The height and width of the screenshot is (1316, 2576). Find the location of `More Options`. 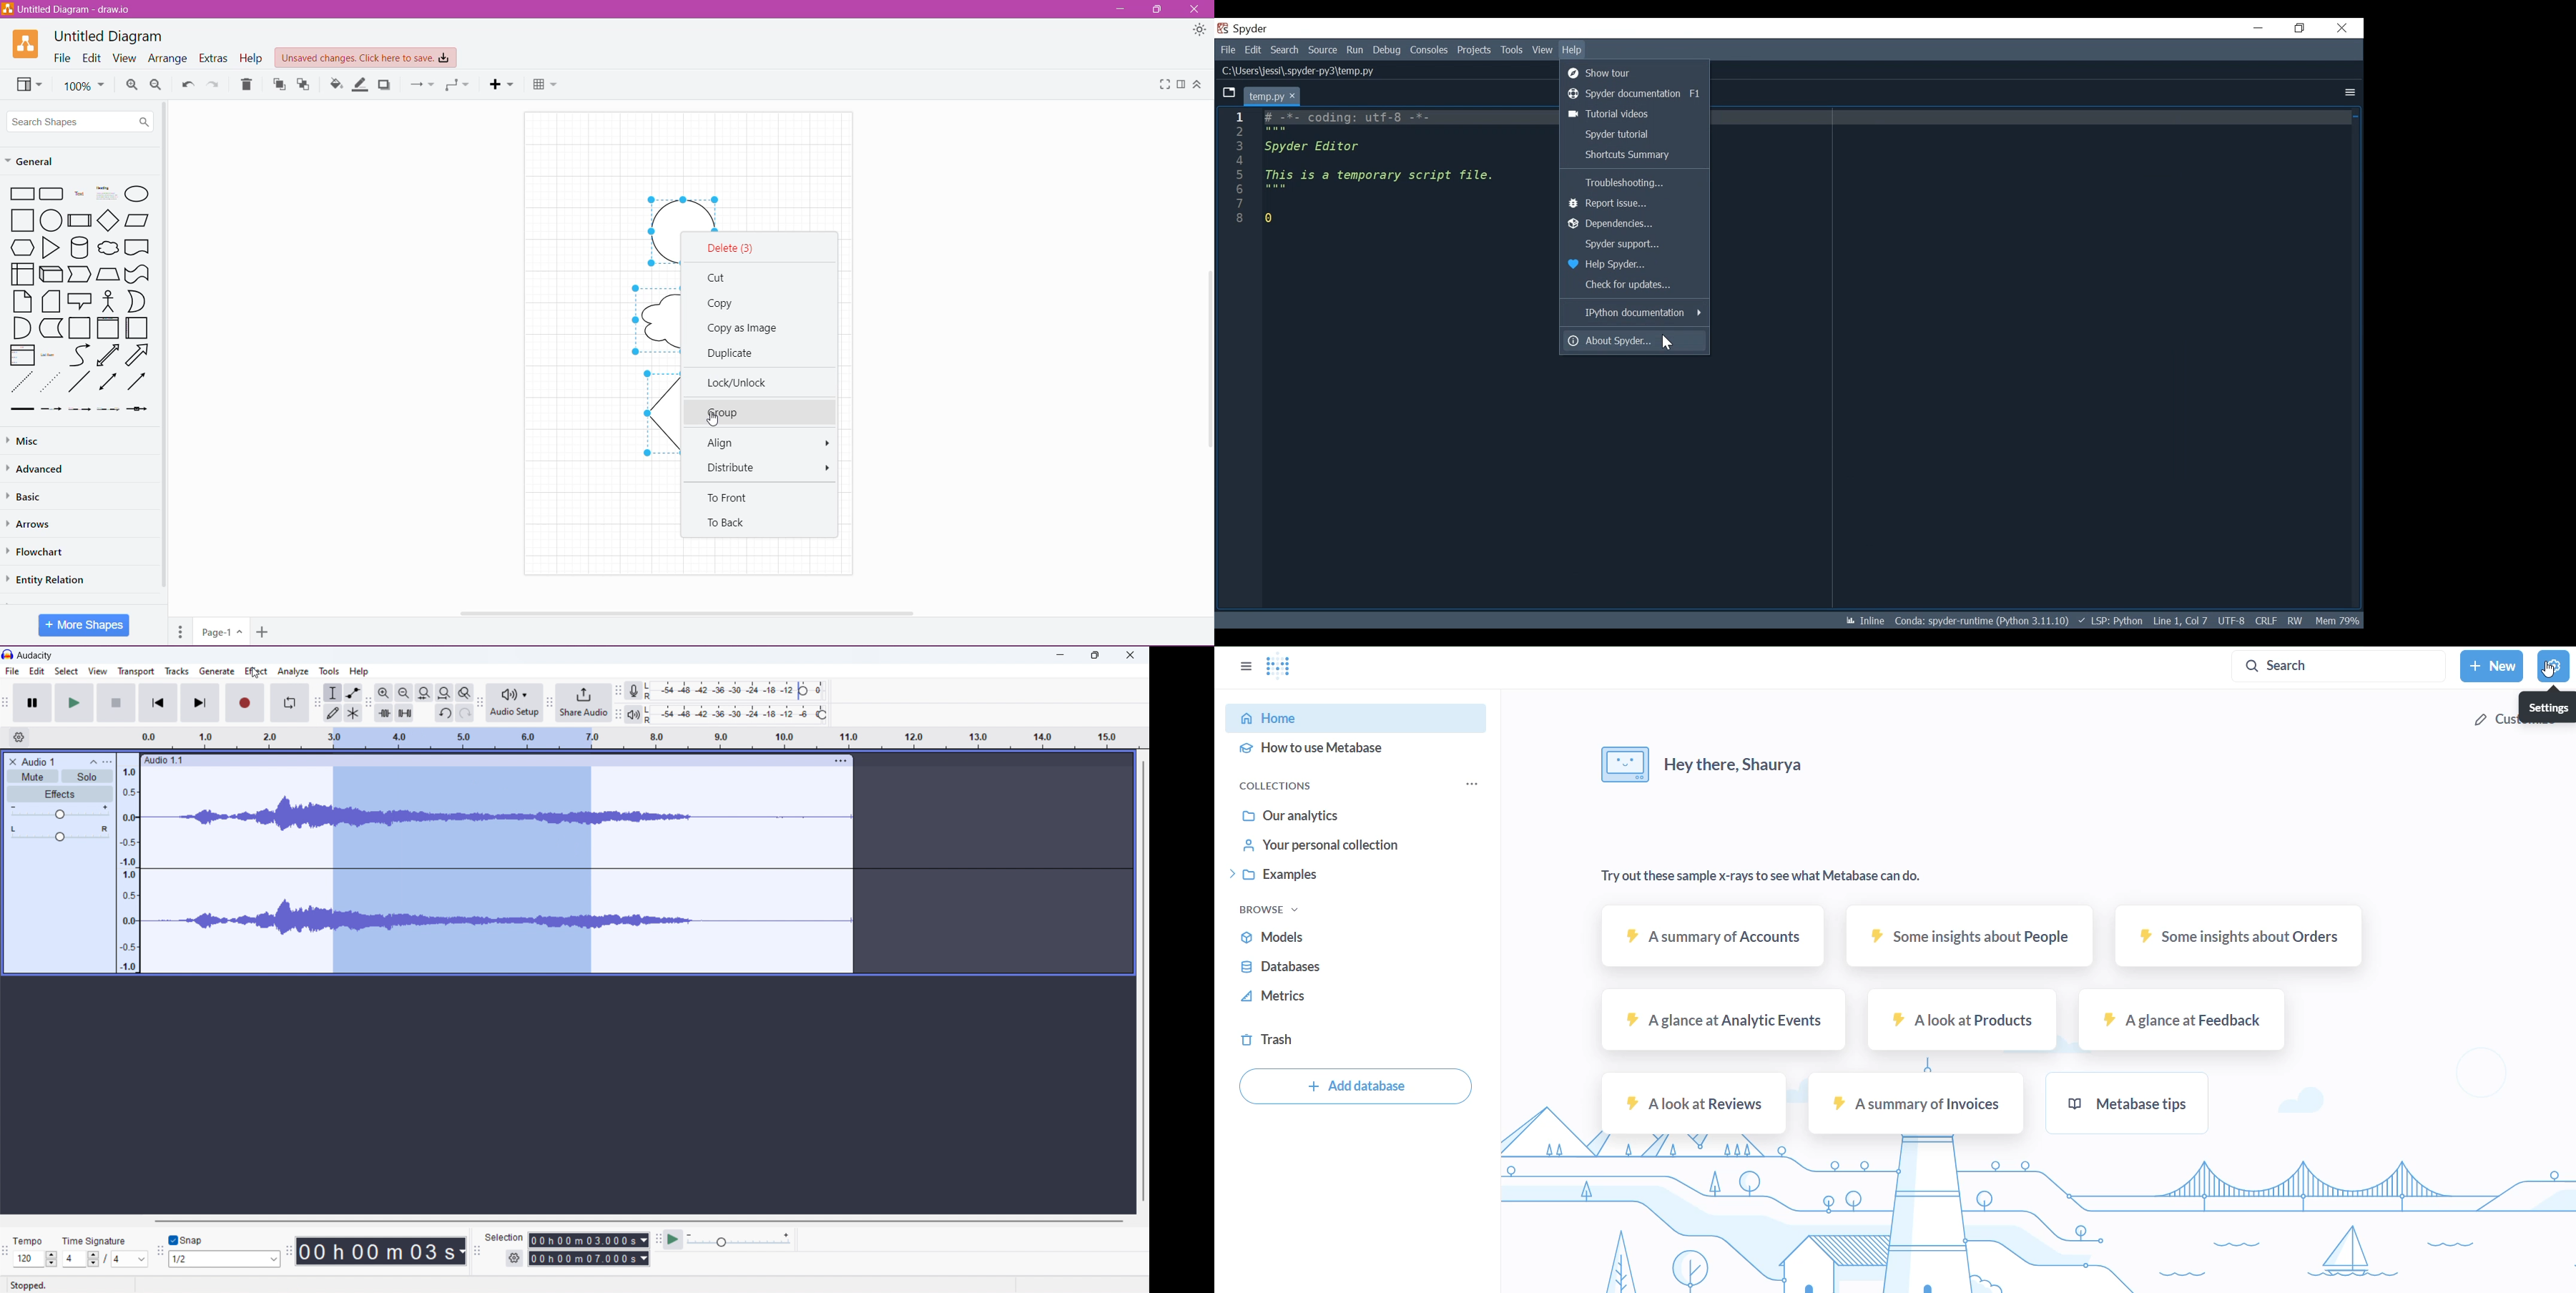

More Options is located at coordinates (2348, 93).